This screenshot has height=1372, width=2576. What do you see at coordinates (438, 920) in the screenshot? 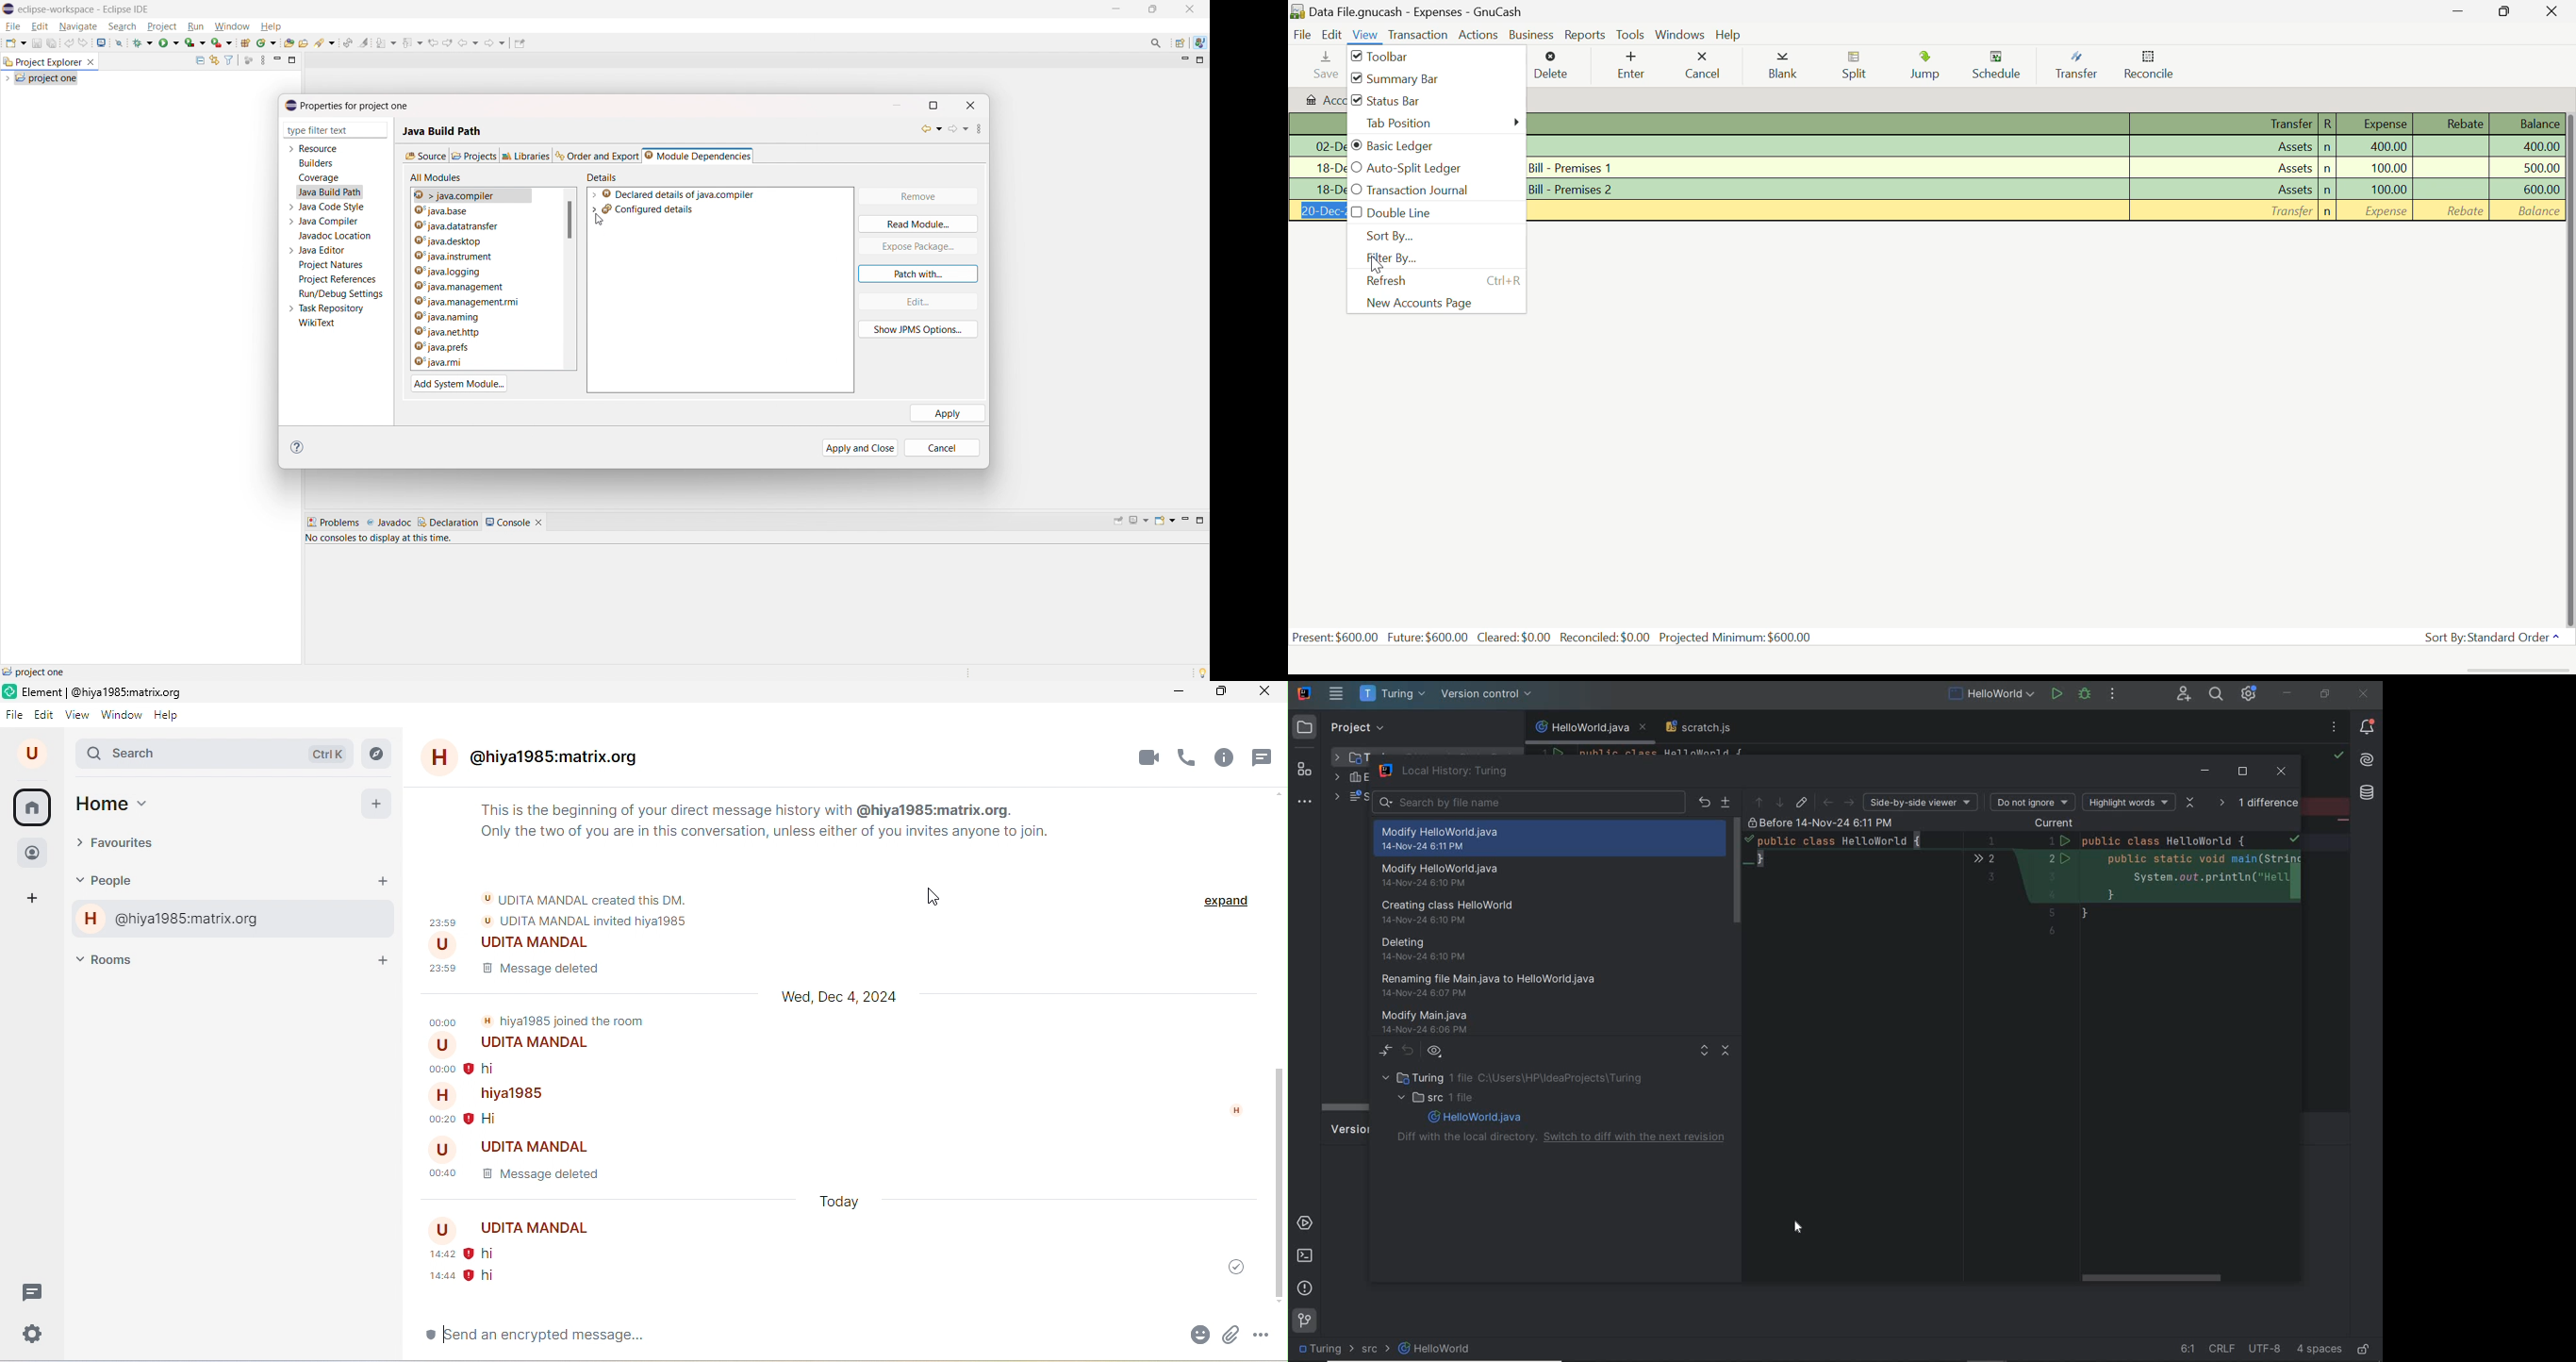
I see `23.59` at bounding box center [438, 920].